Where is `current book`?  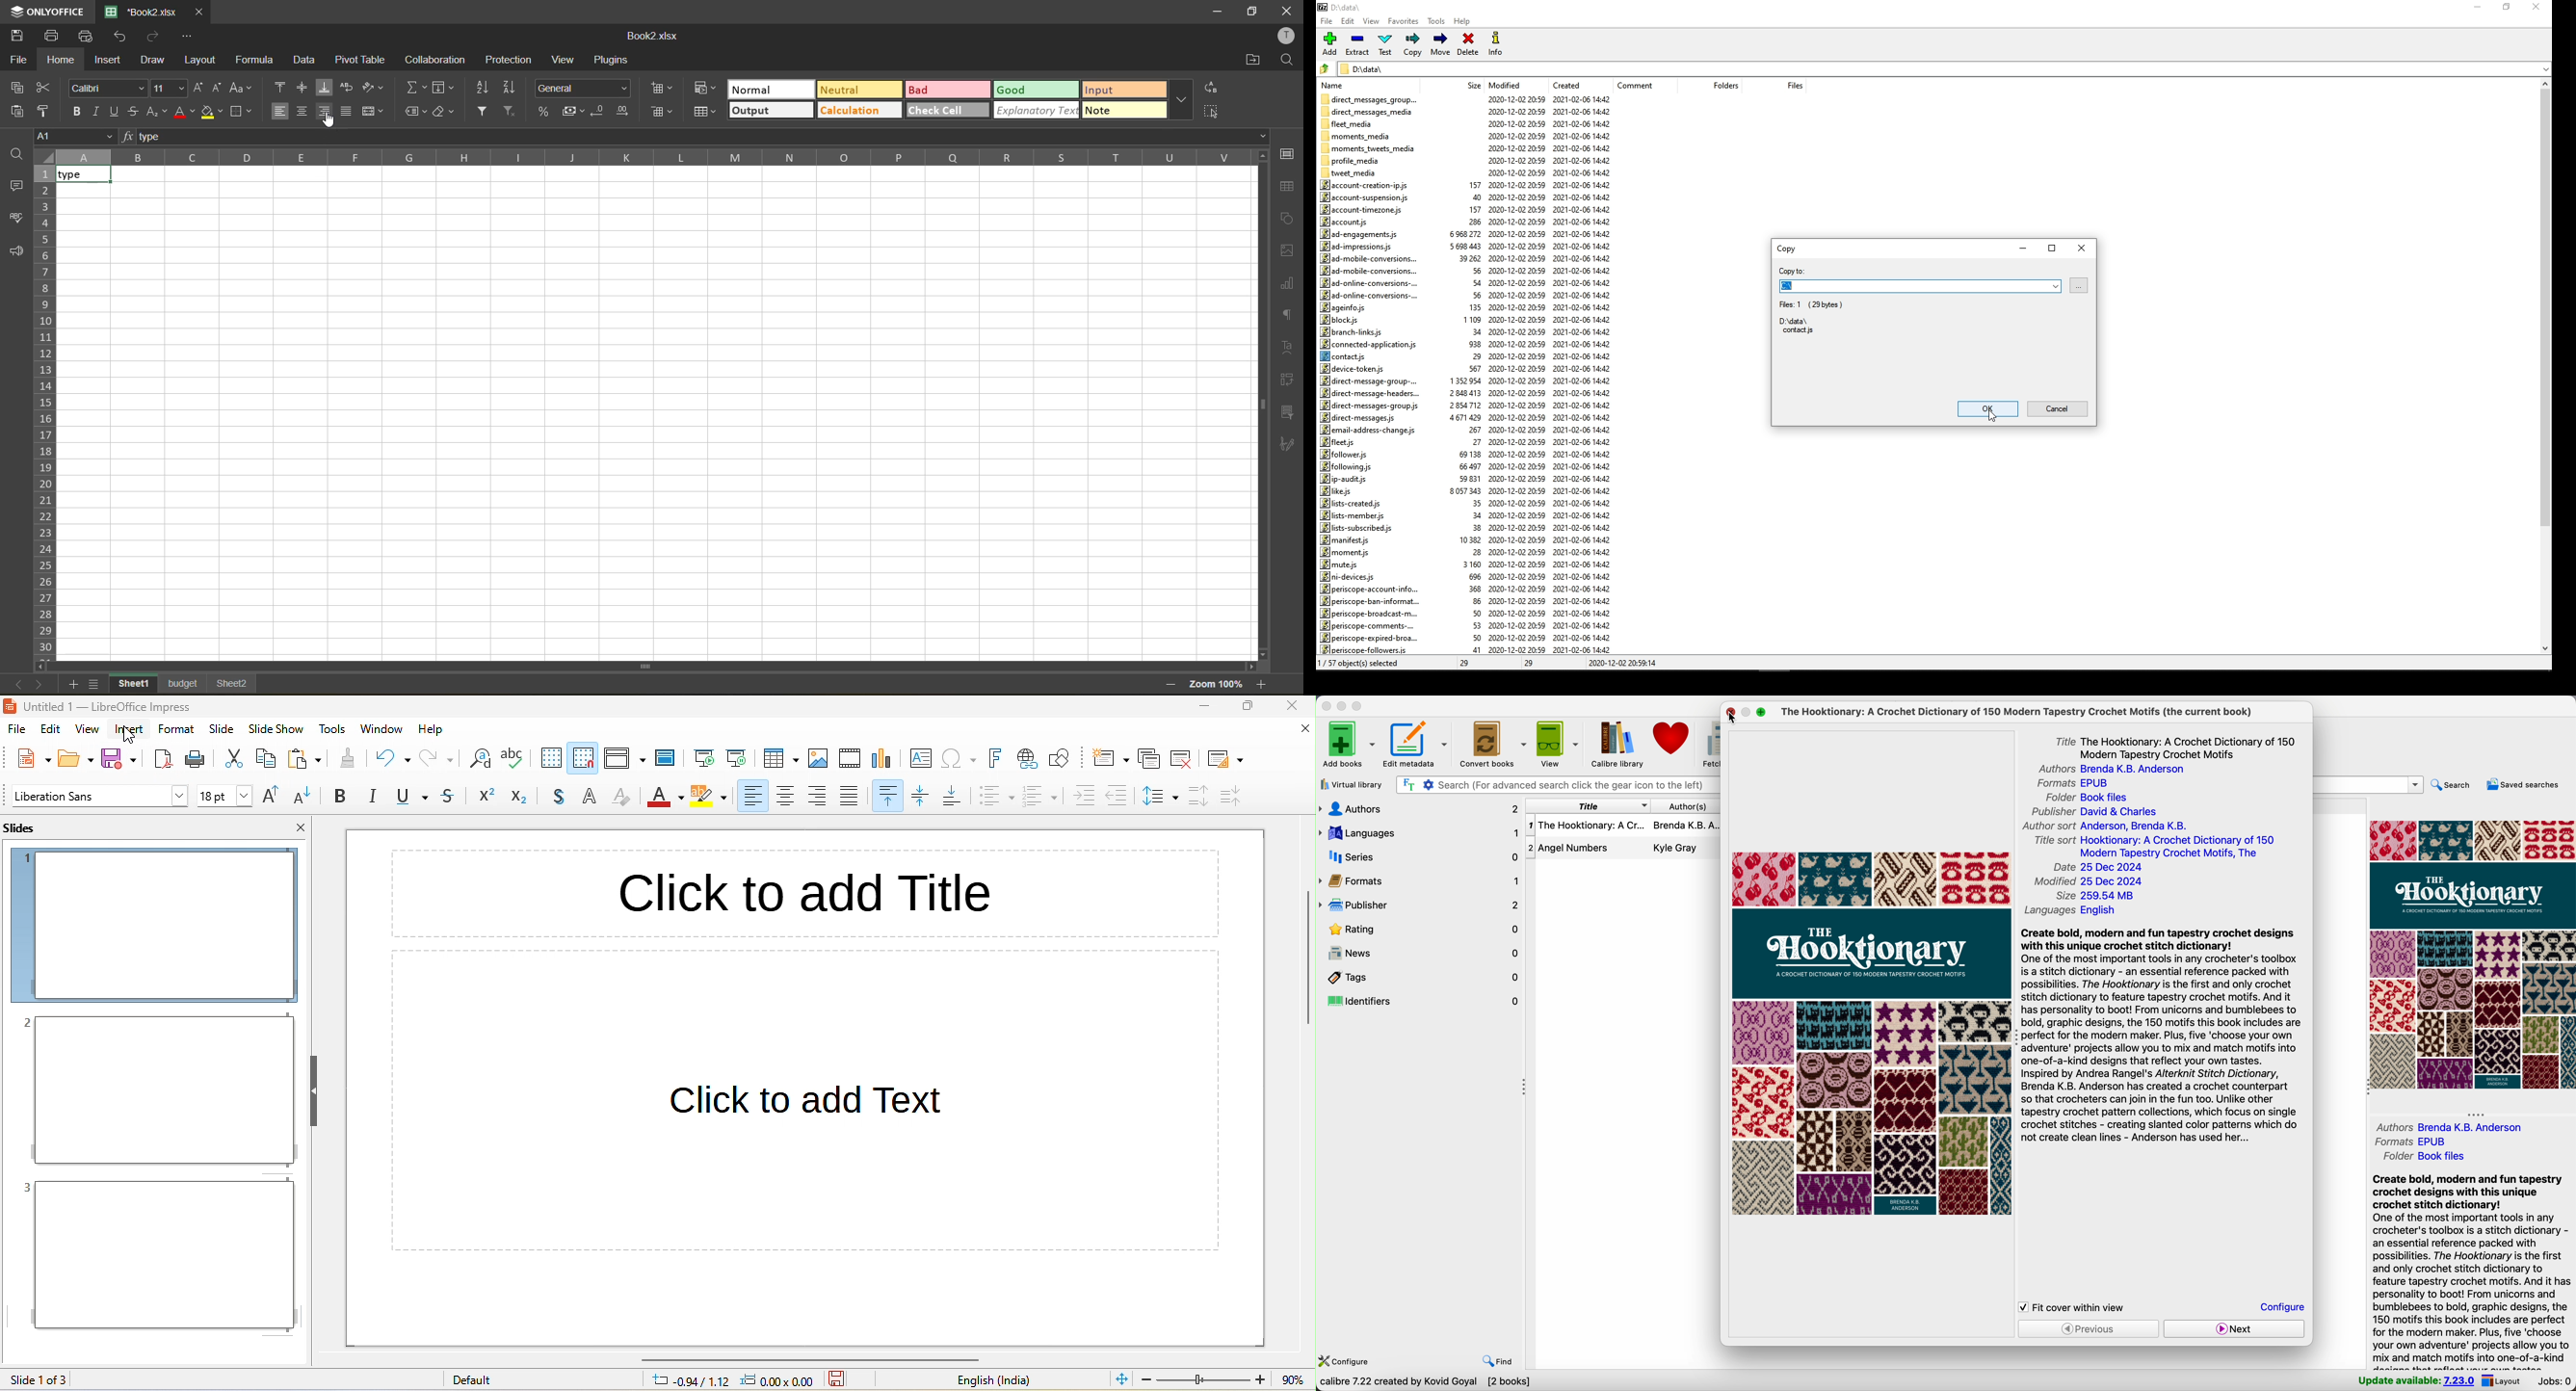
current book is located at coordinates (2023, 712).